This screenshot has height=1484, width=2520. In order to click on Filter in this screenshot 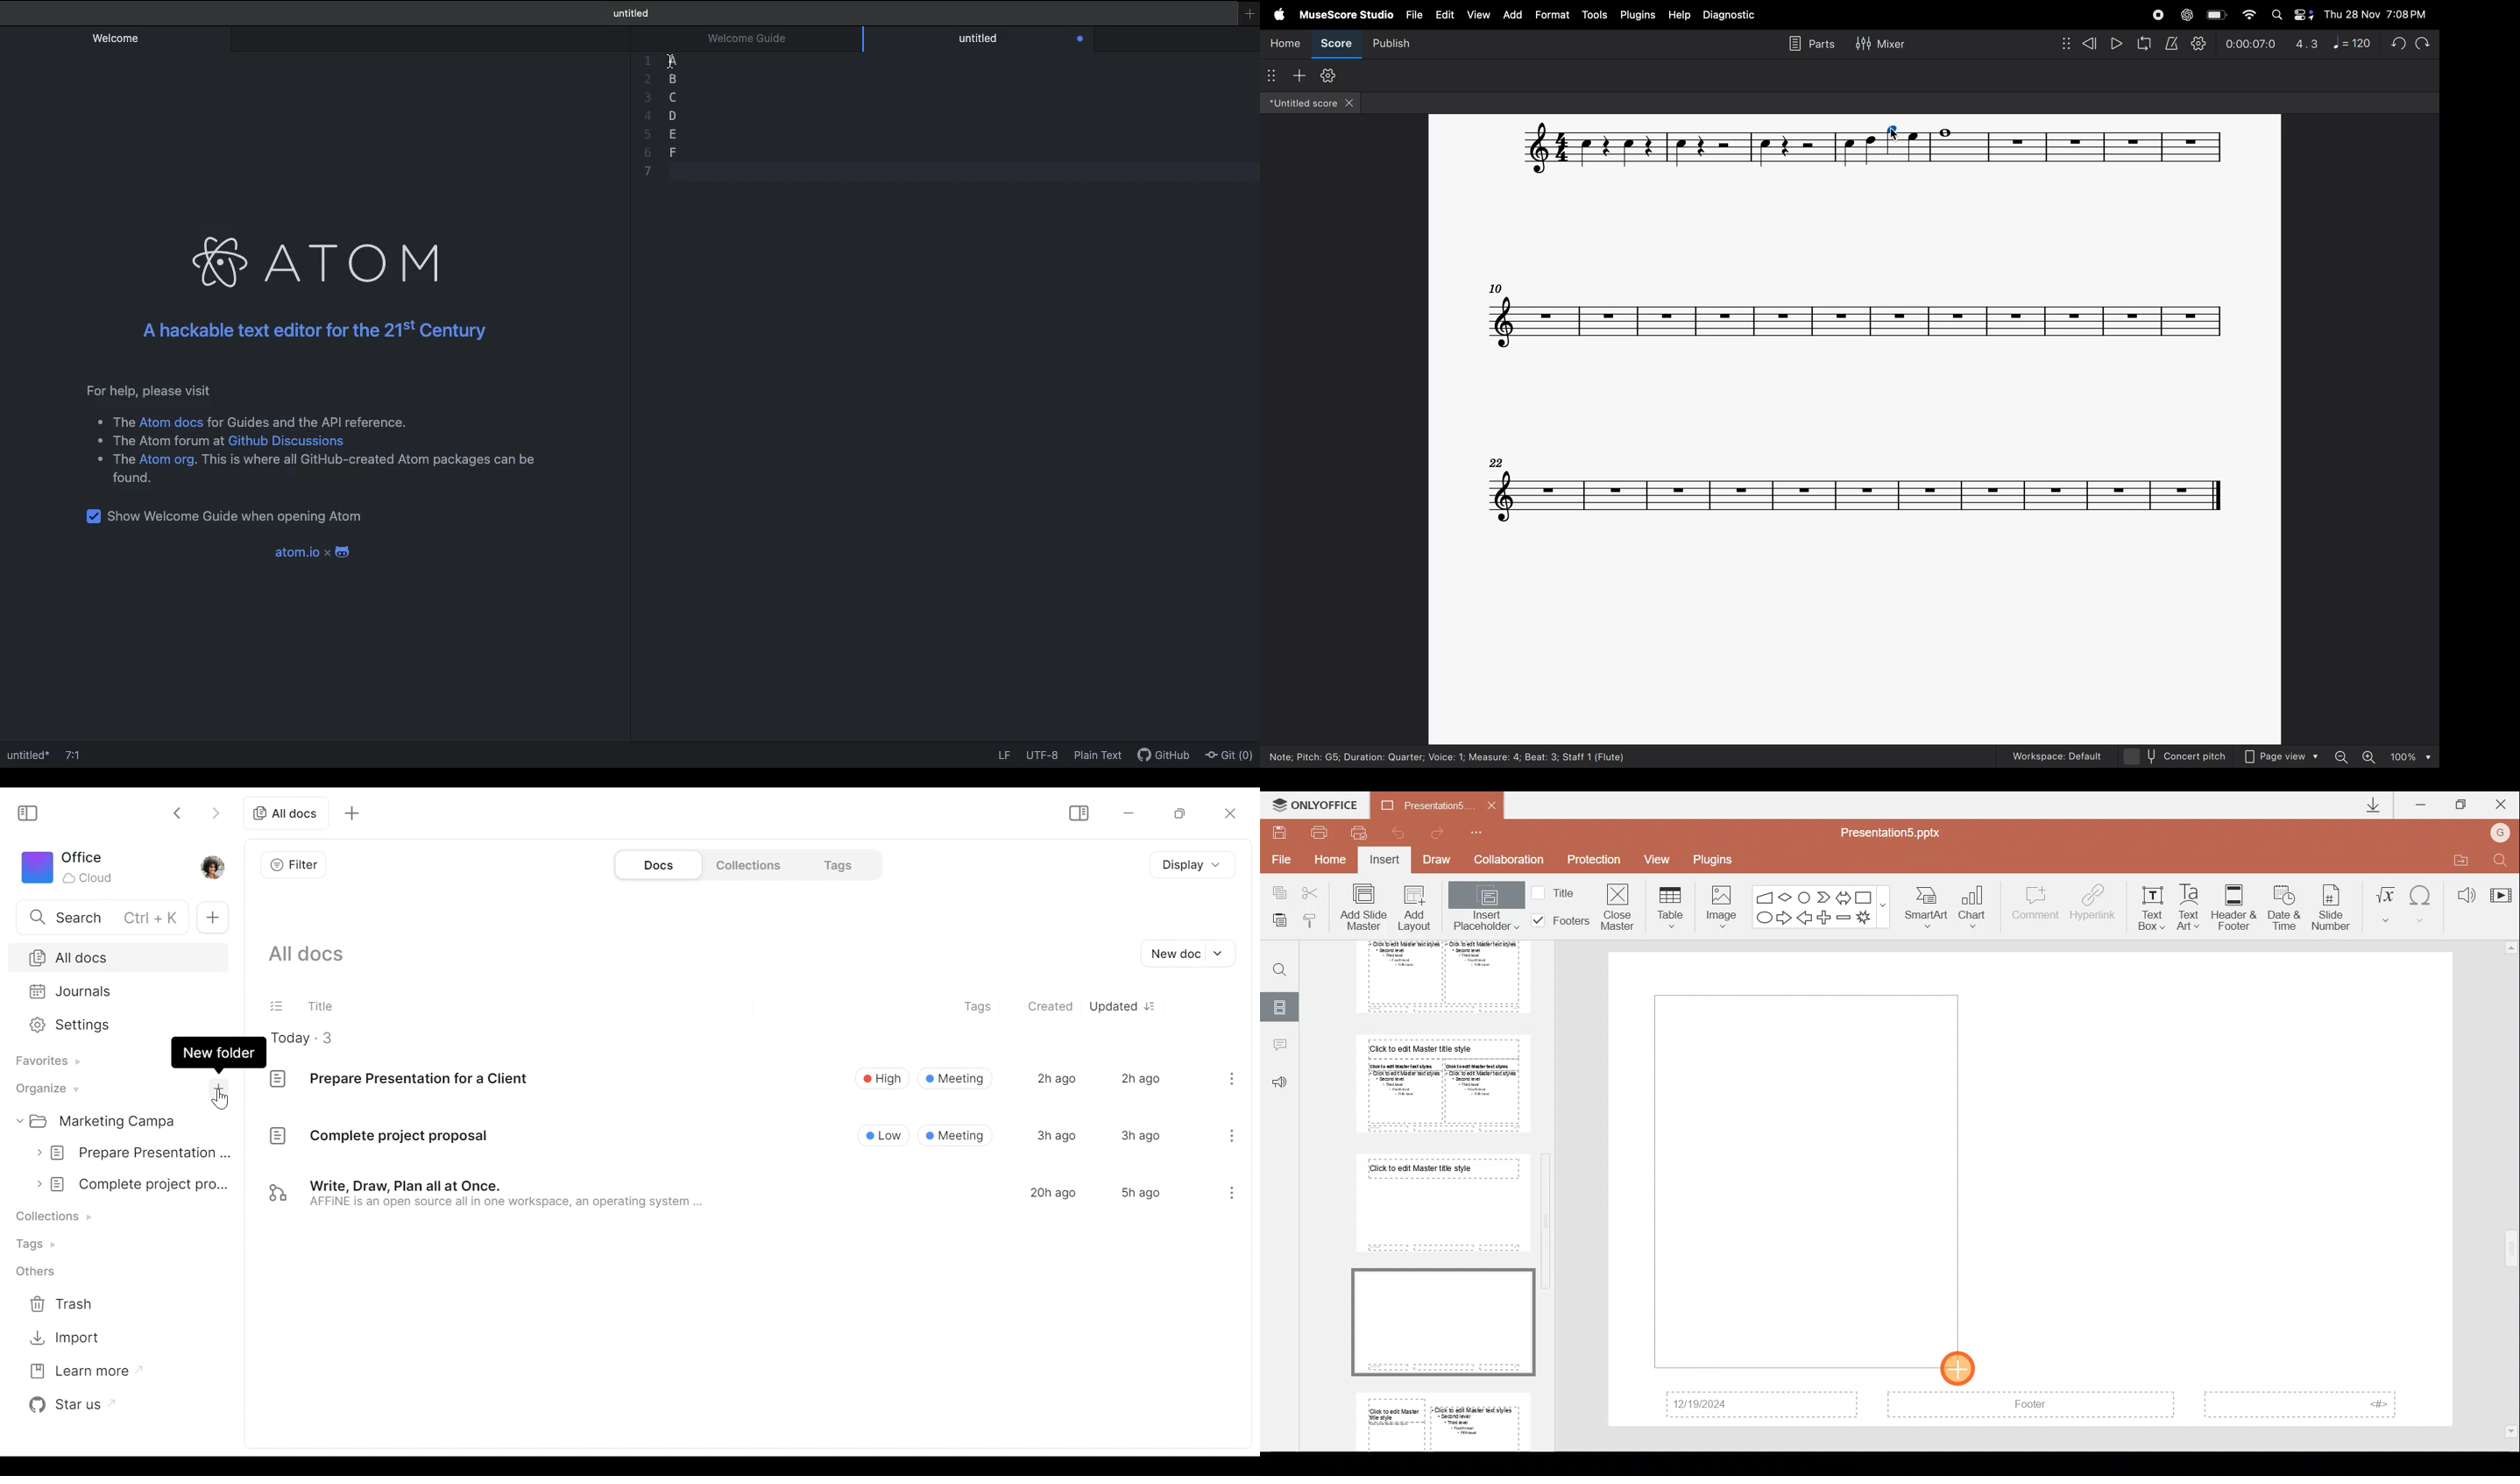, I will do `click(294, 864)`.